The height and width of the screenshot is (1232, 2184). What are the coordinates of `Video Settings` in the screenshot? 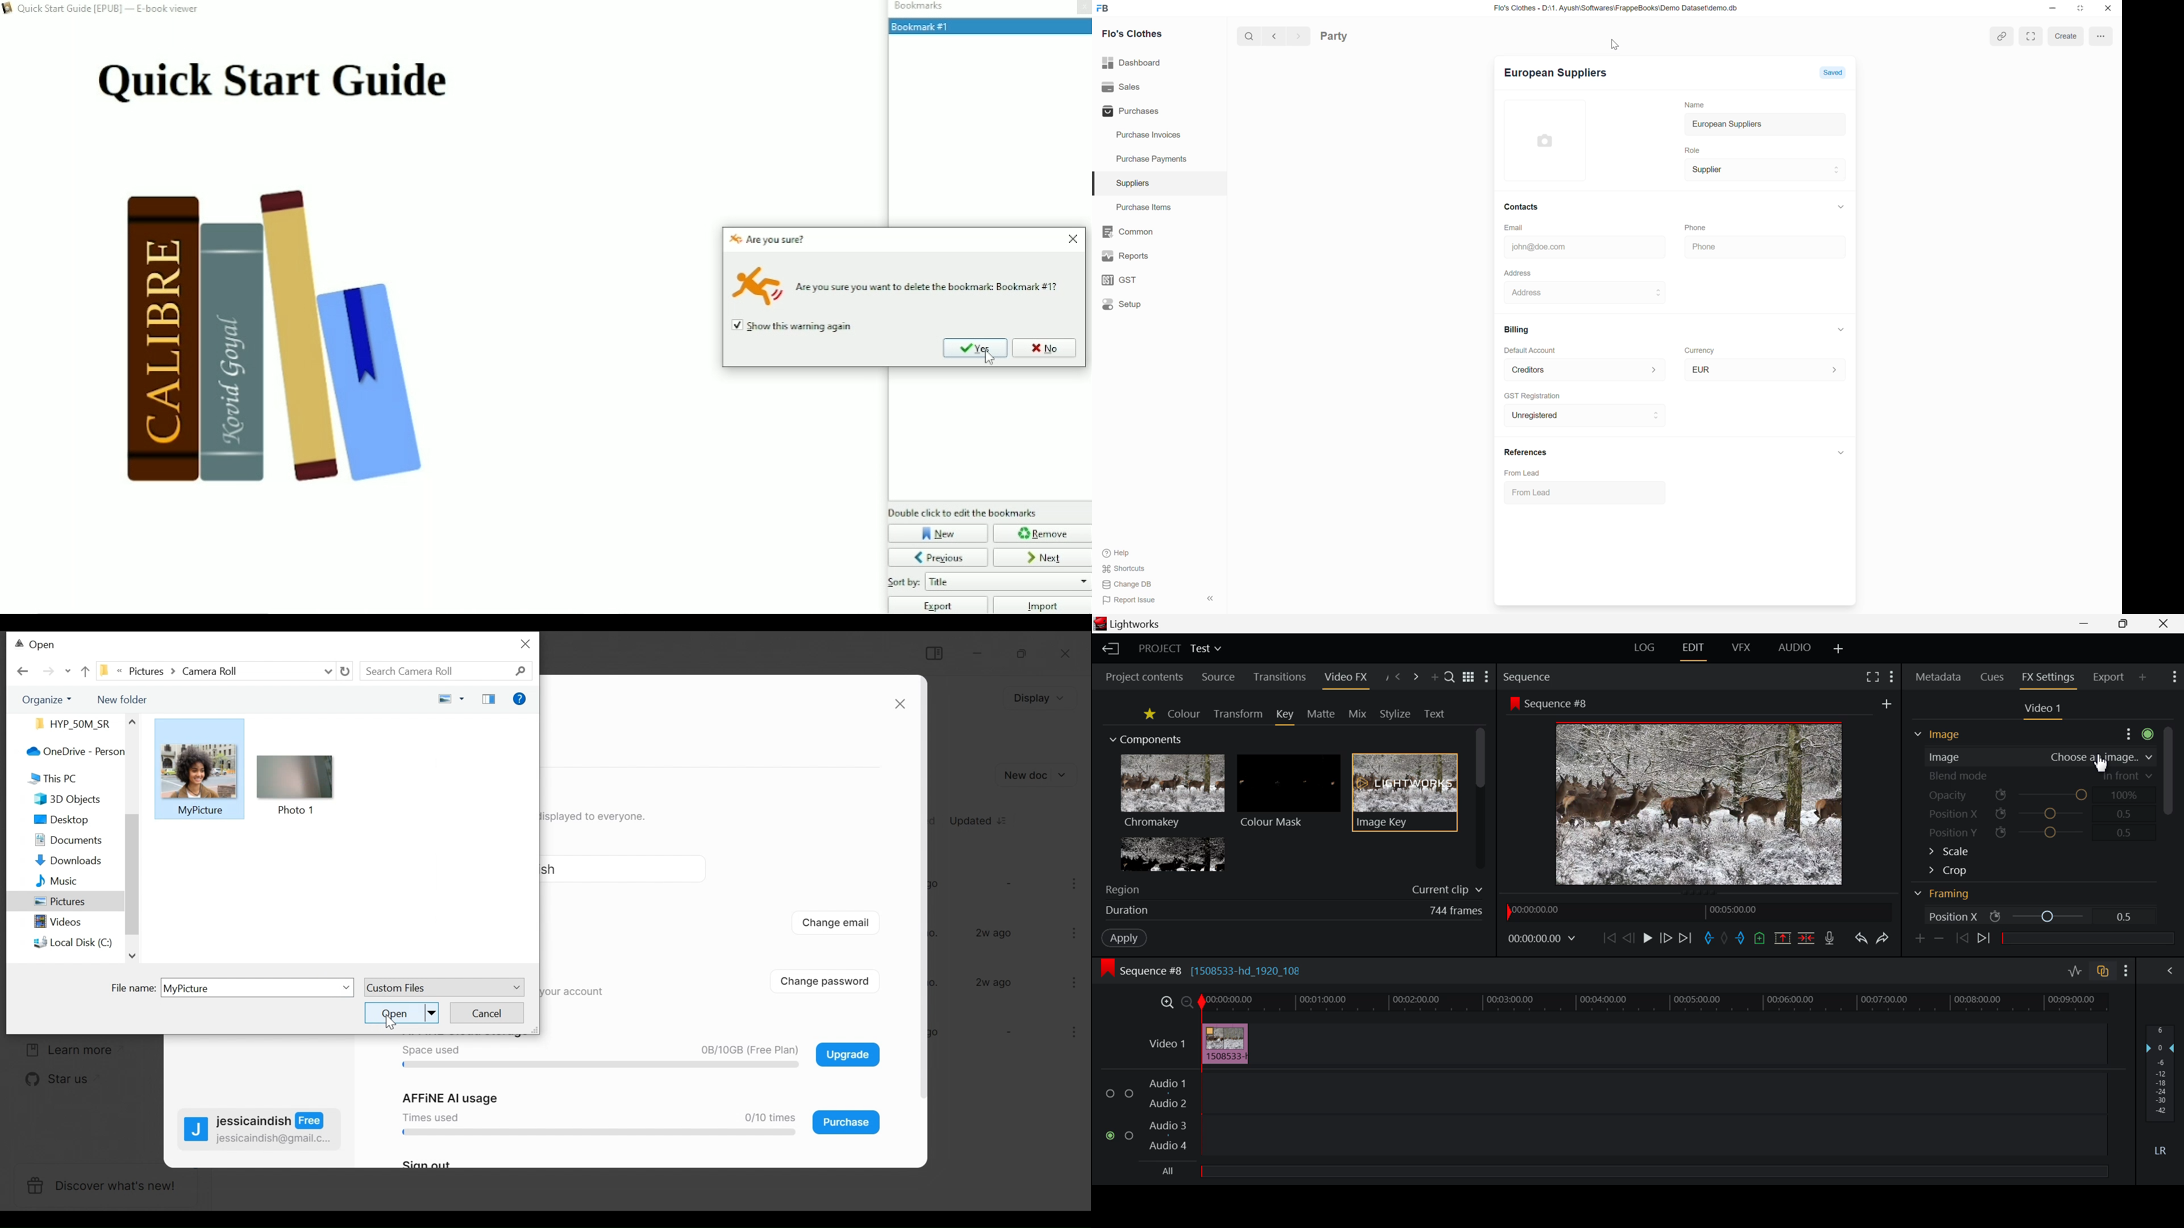 It's located at (2045, 711).